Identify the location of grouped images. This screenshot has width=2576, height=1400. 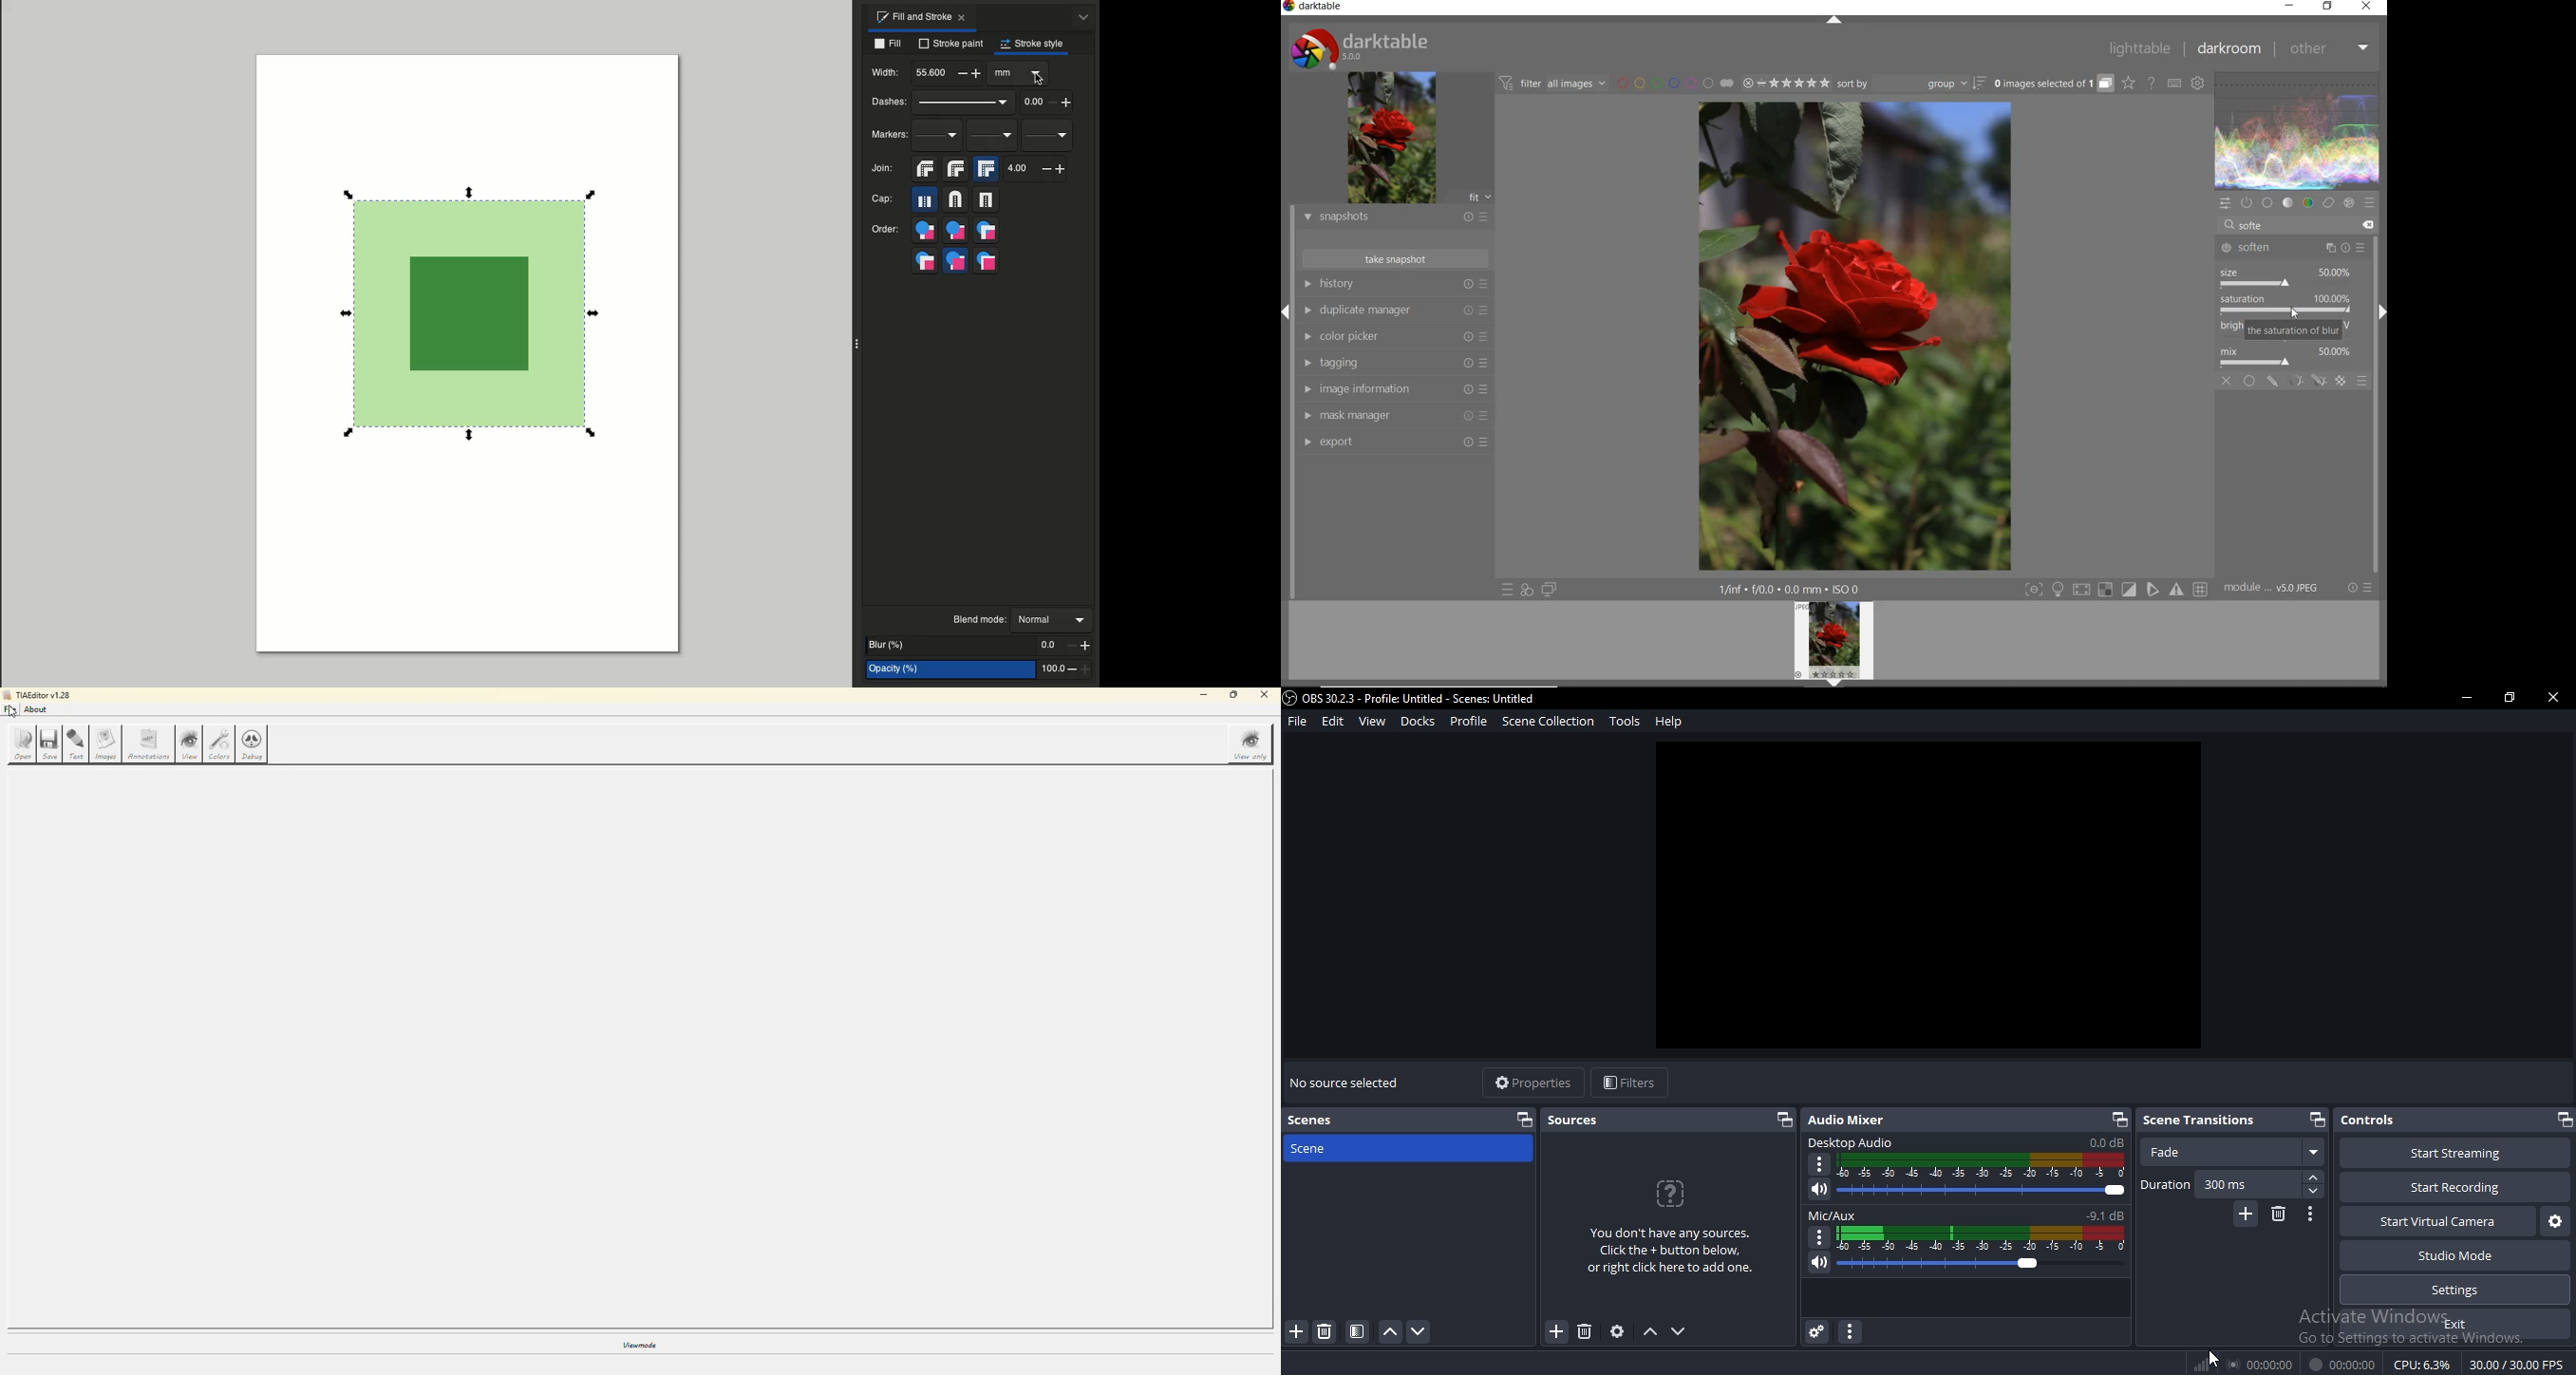
(2052, 84).